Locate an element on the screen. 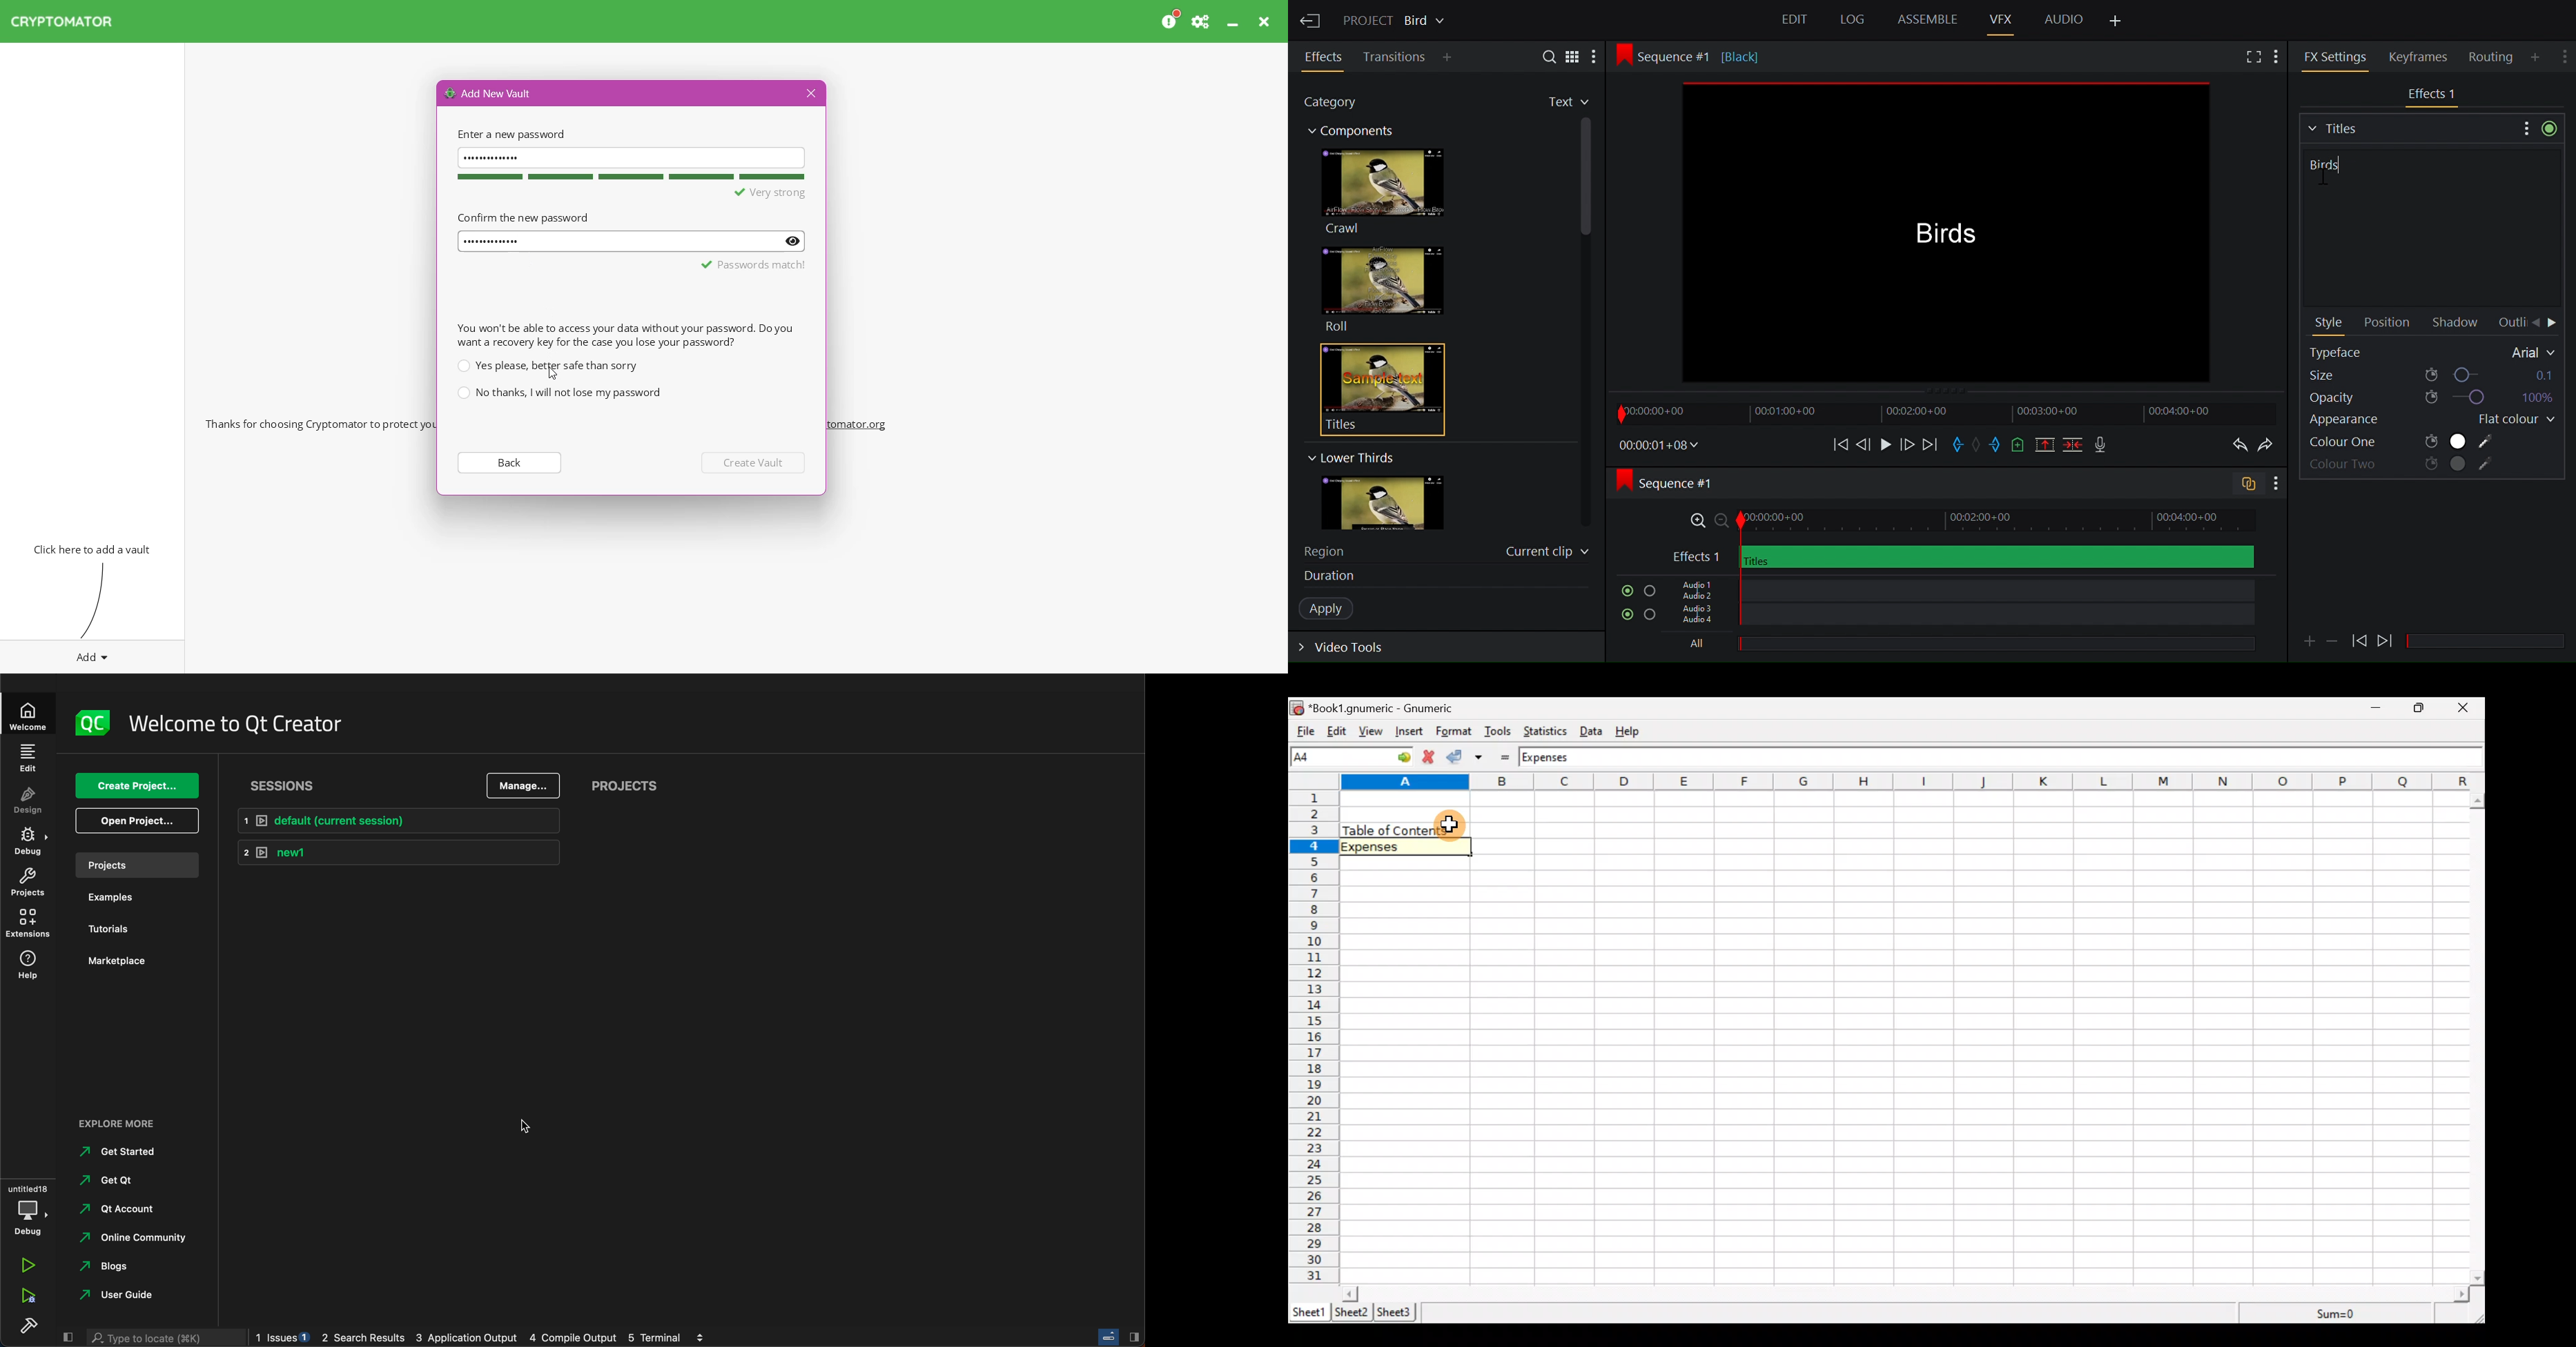  marketplace is located at coordinates (121, 960).